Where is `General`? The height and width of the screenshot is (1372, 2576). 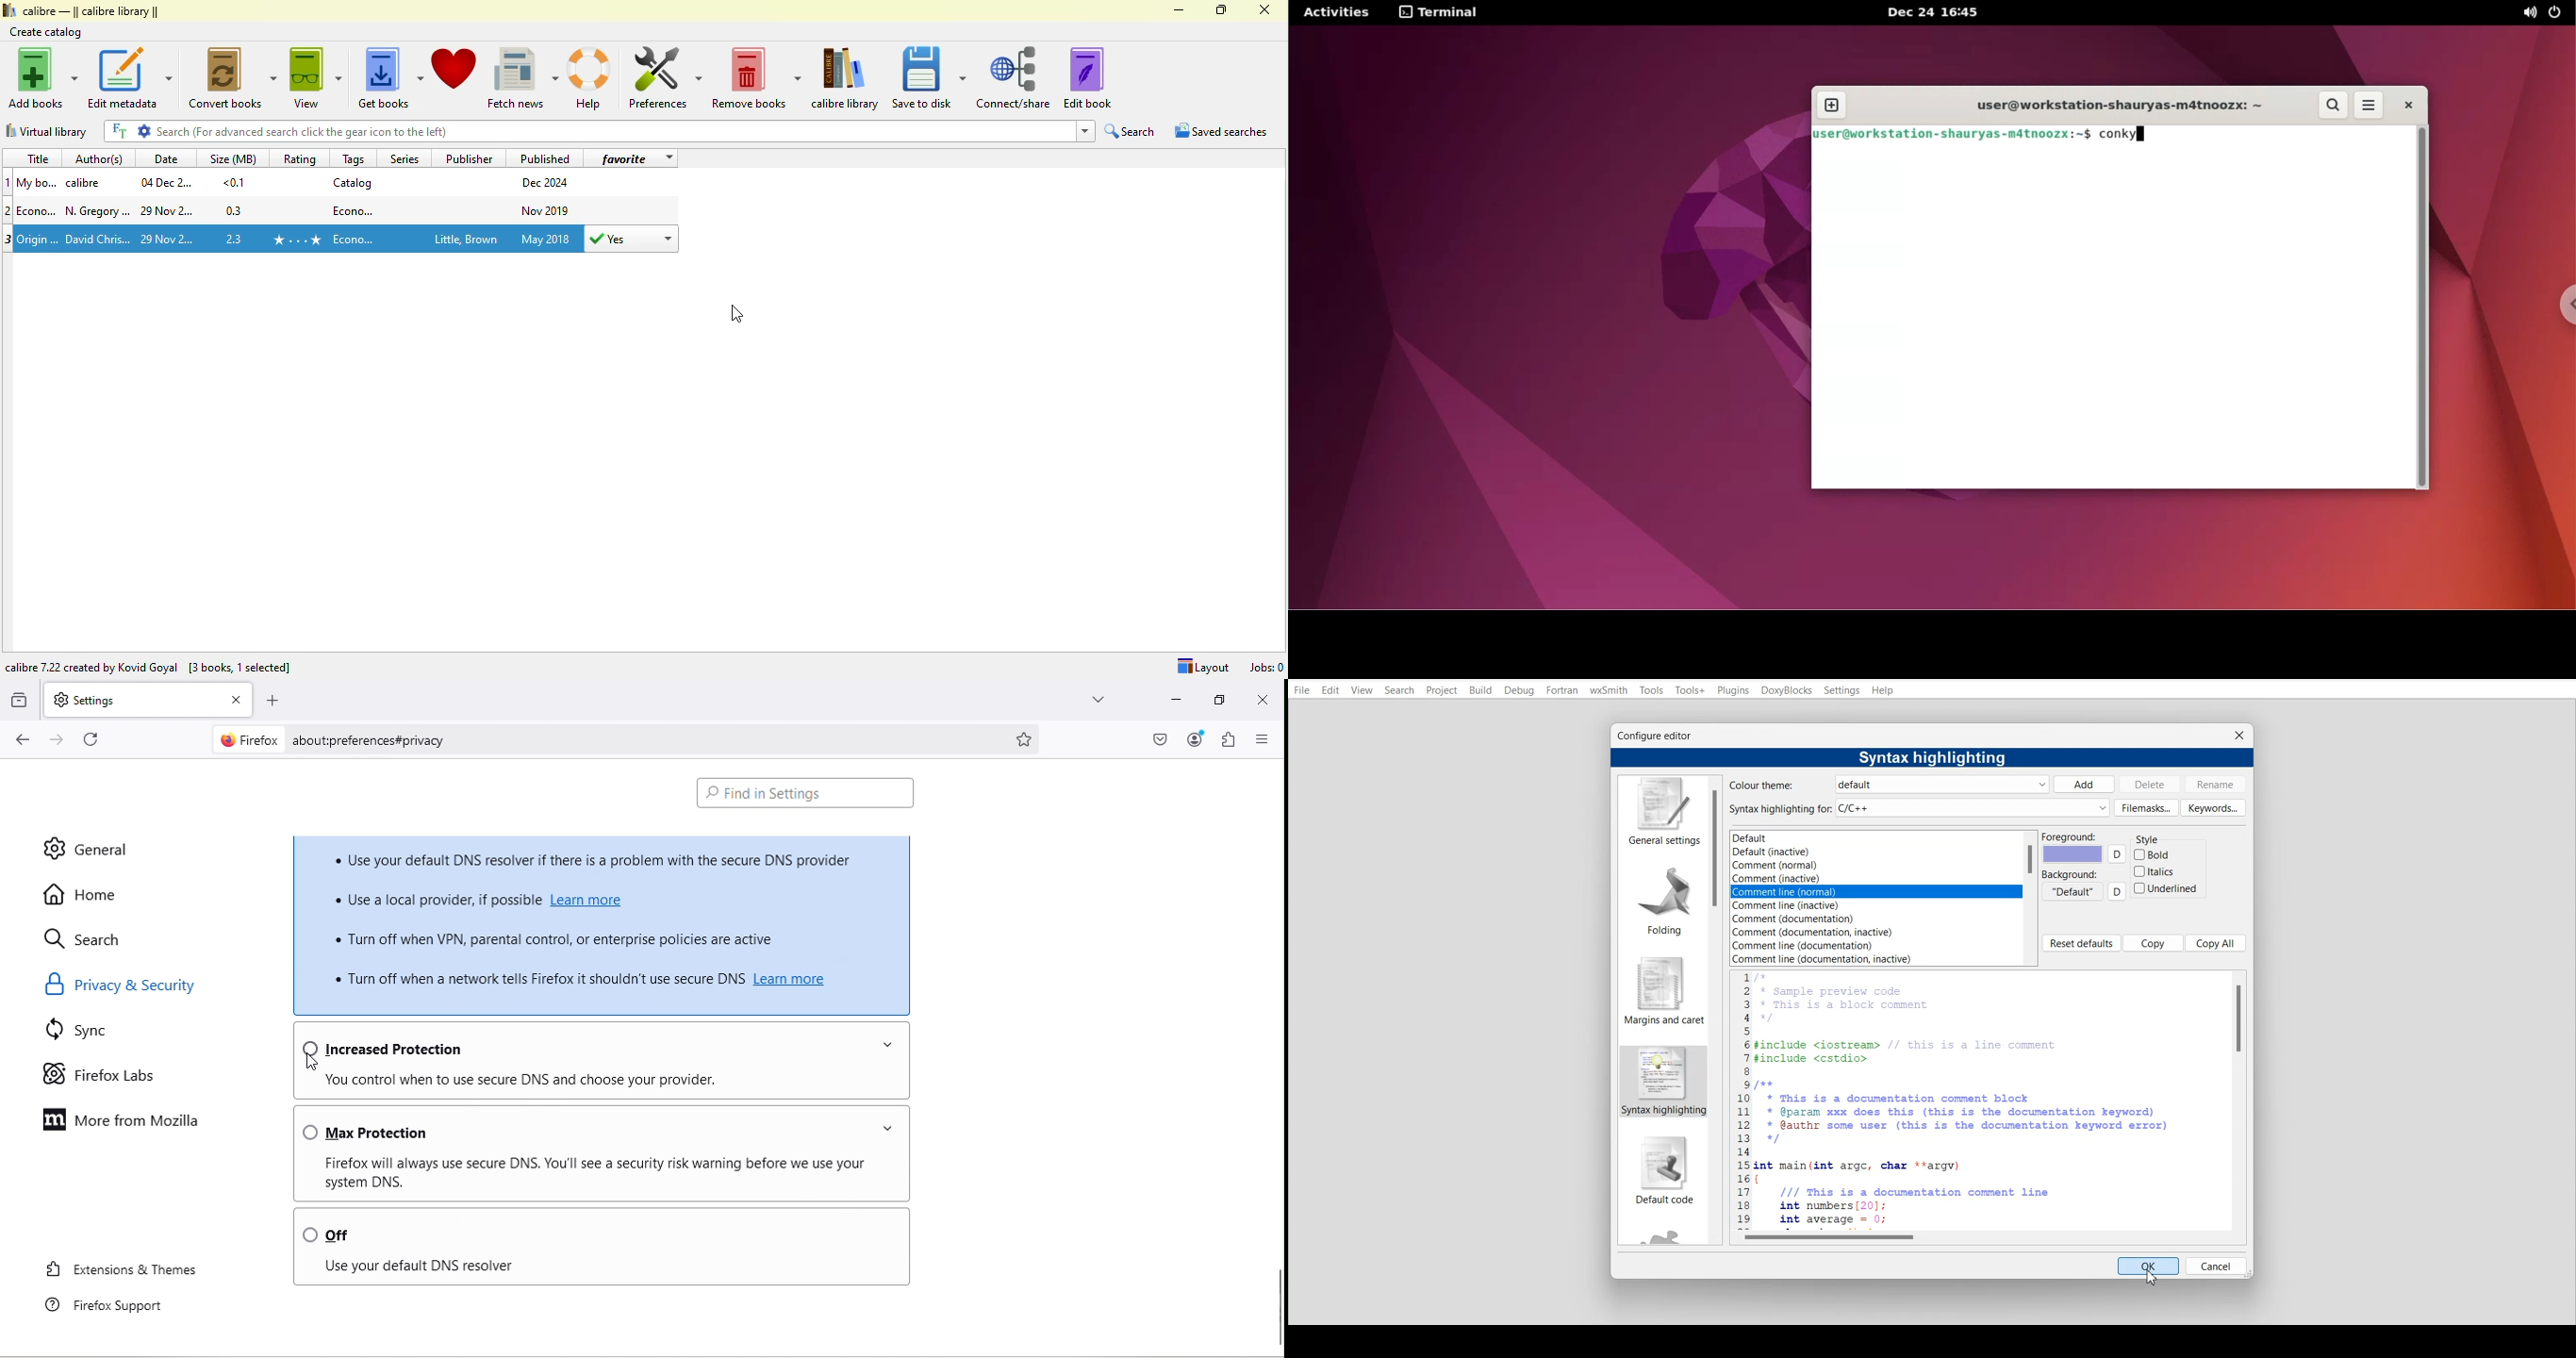 General is located at coordinates (86, 848).